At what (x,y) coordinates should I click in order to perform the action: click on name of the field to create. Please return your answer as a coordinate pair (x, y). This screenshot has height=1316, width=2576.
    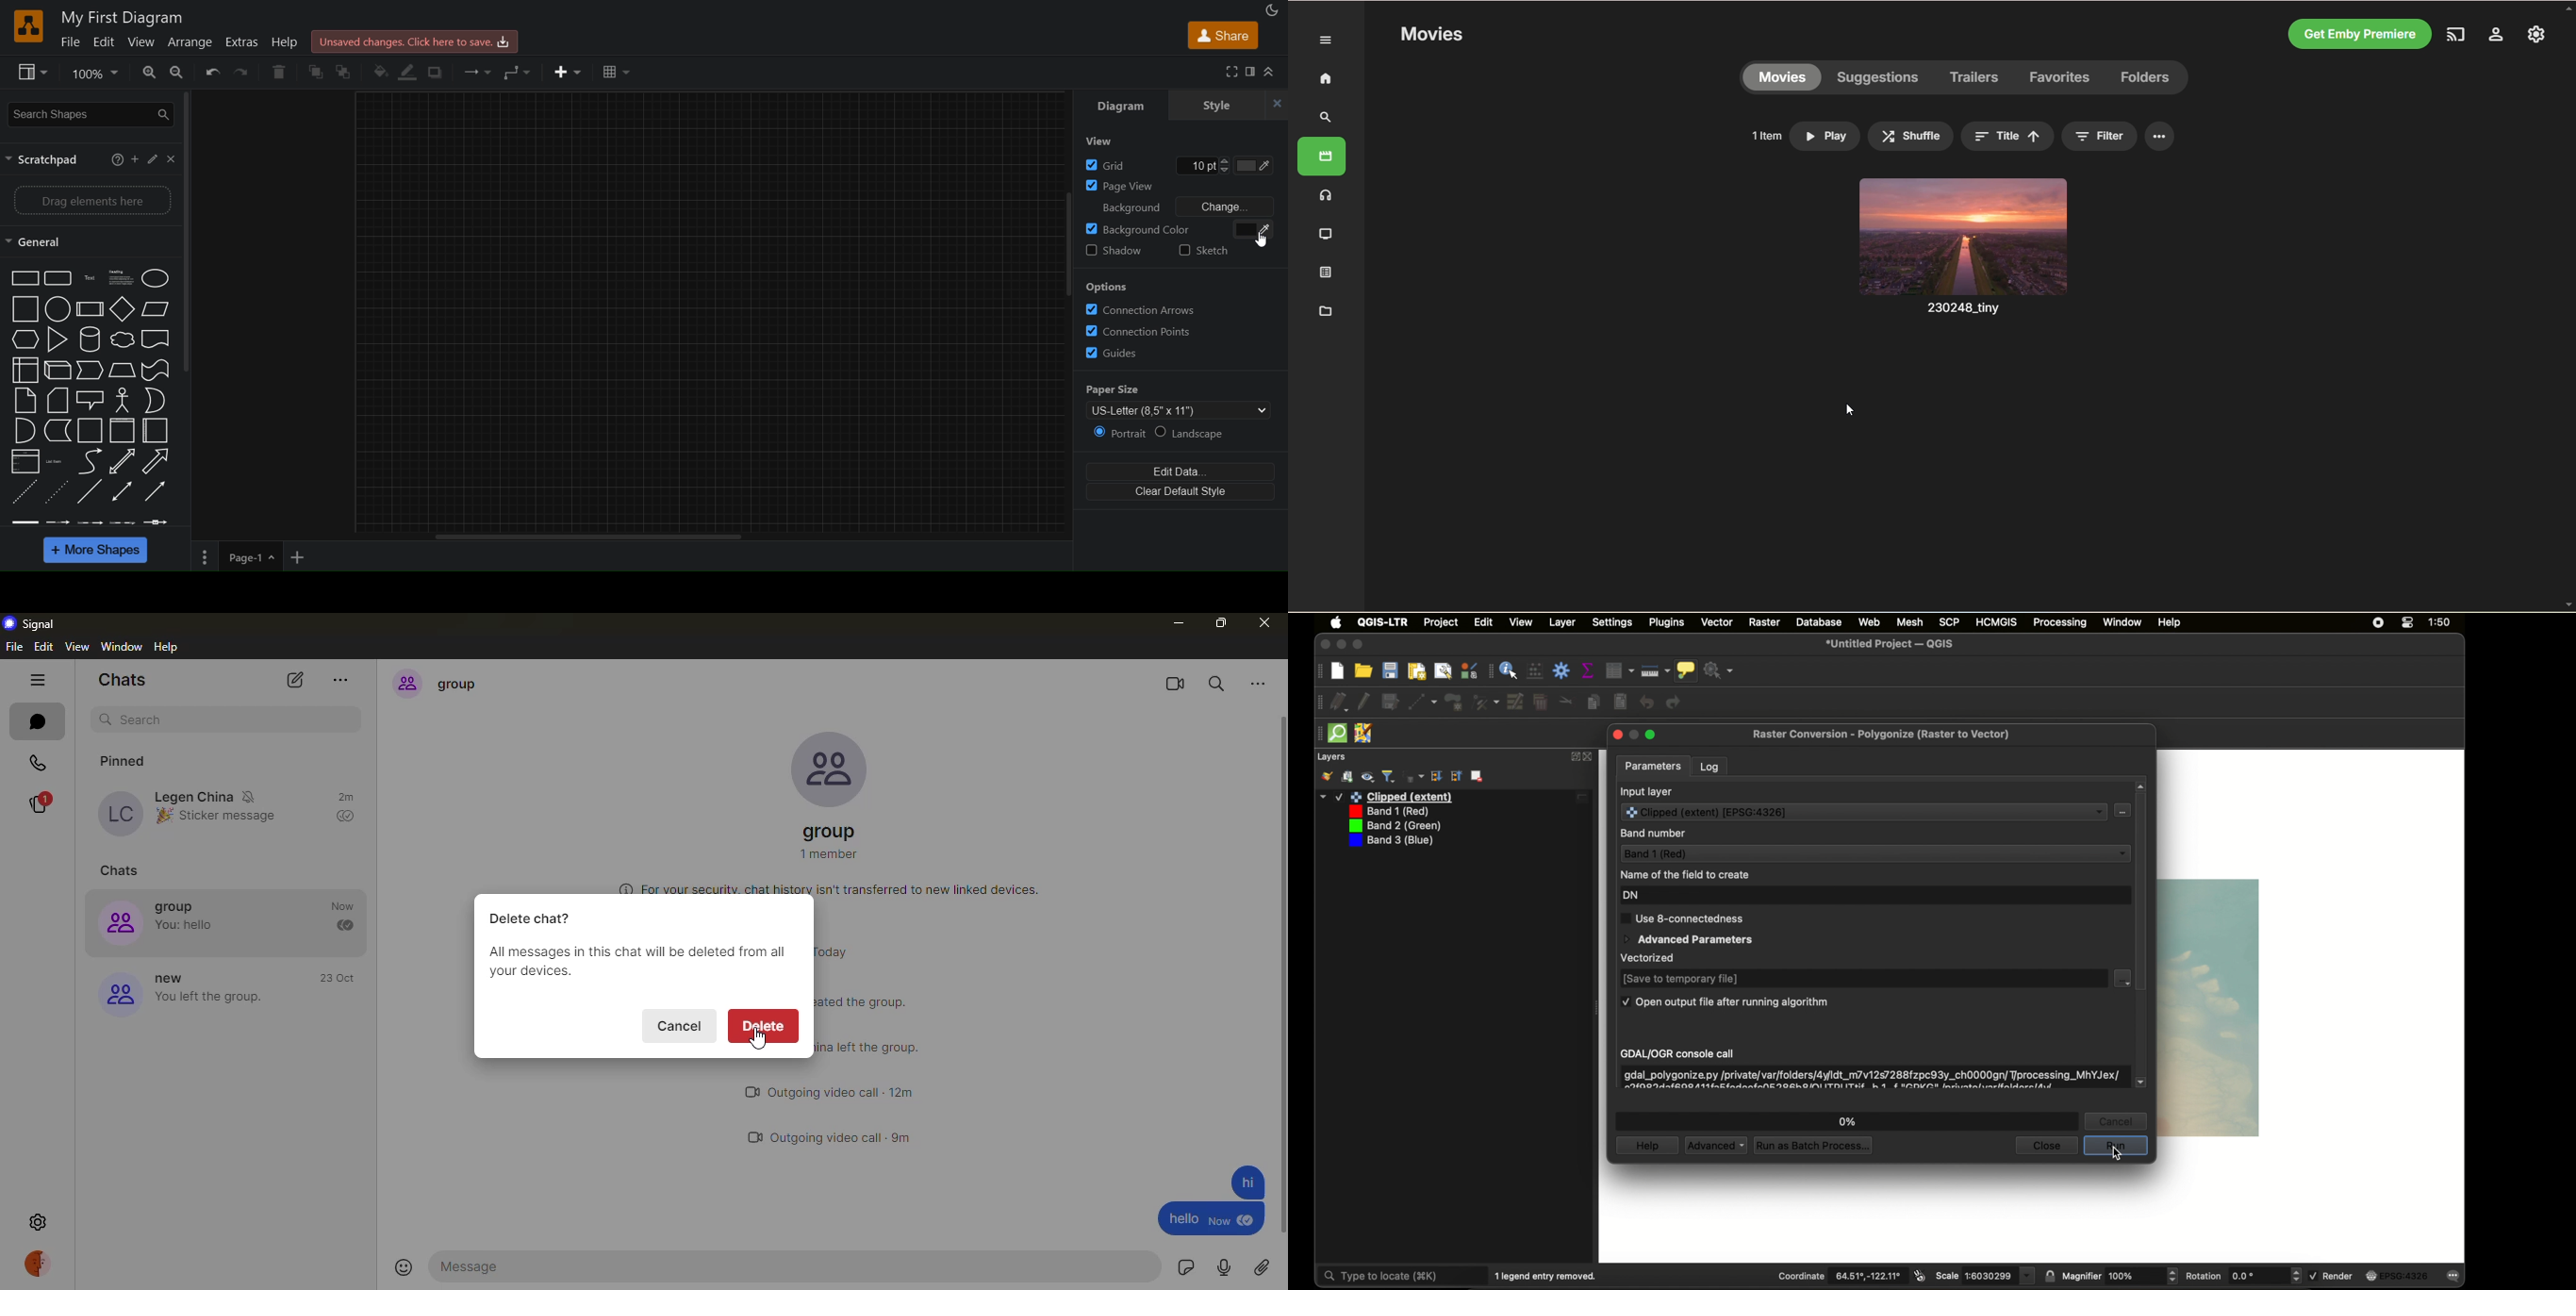
    Looking at the image, I should click on (1684, 874).